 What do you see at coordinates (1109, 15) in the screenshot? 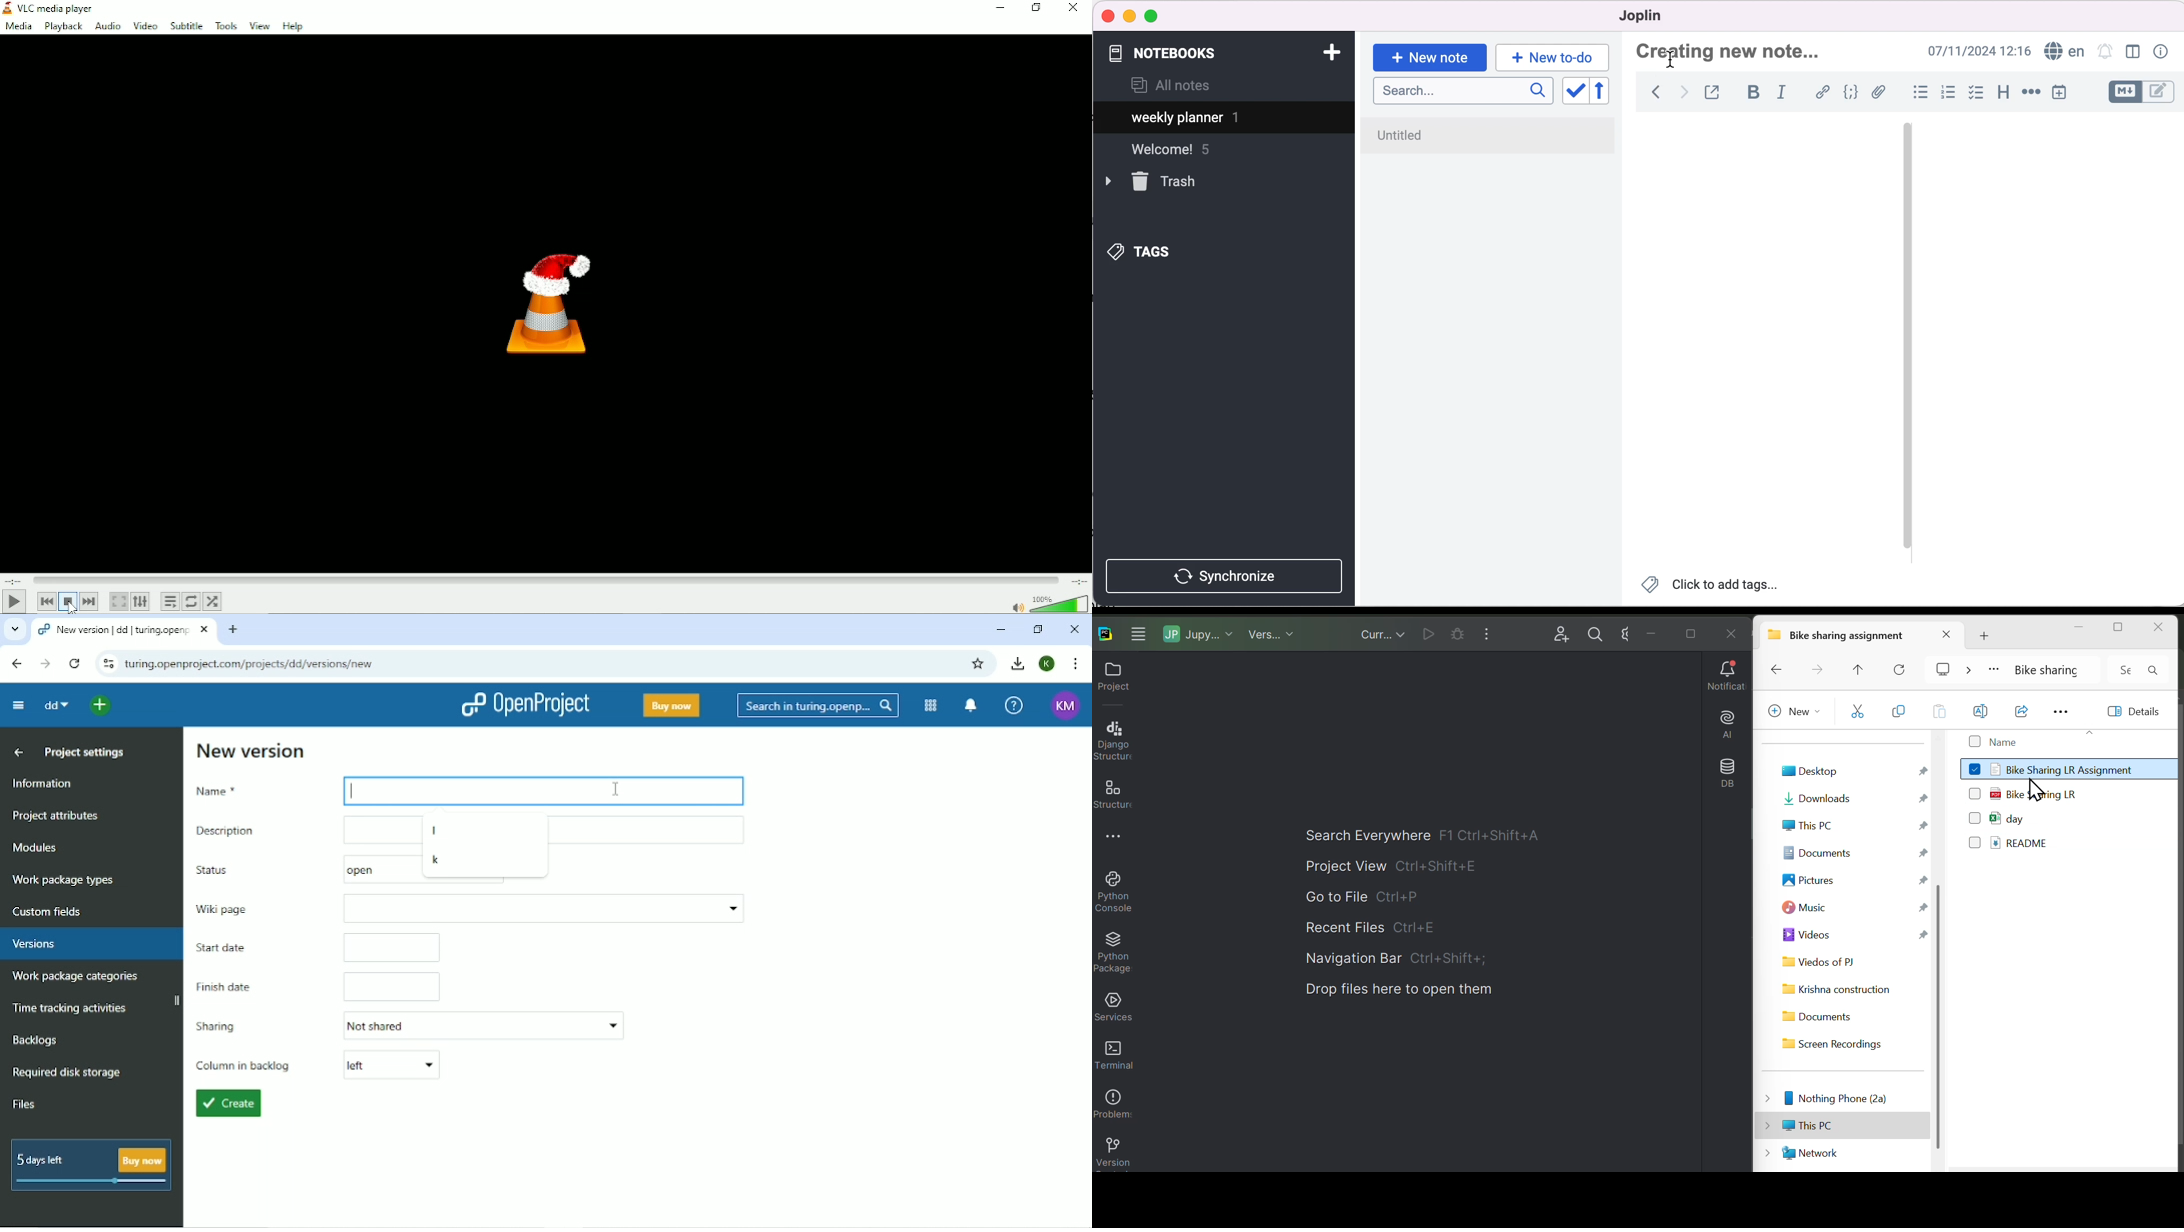
I see `close` at bounding box center [1109, 15].